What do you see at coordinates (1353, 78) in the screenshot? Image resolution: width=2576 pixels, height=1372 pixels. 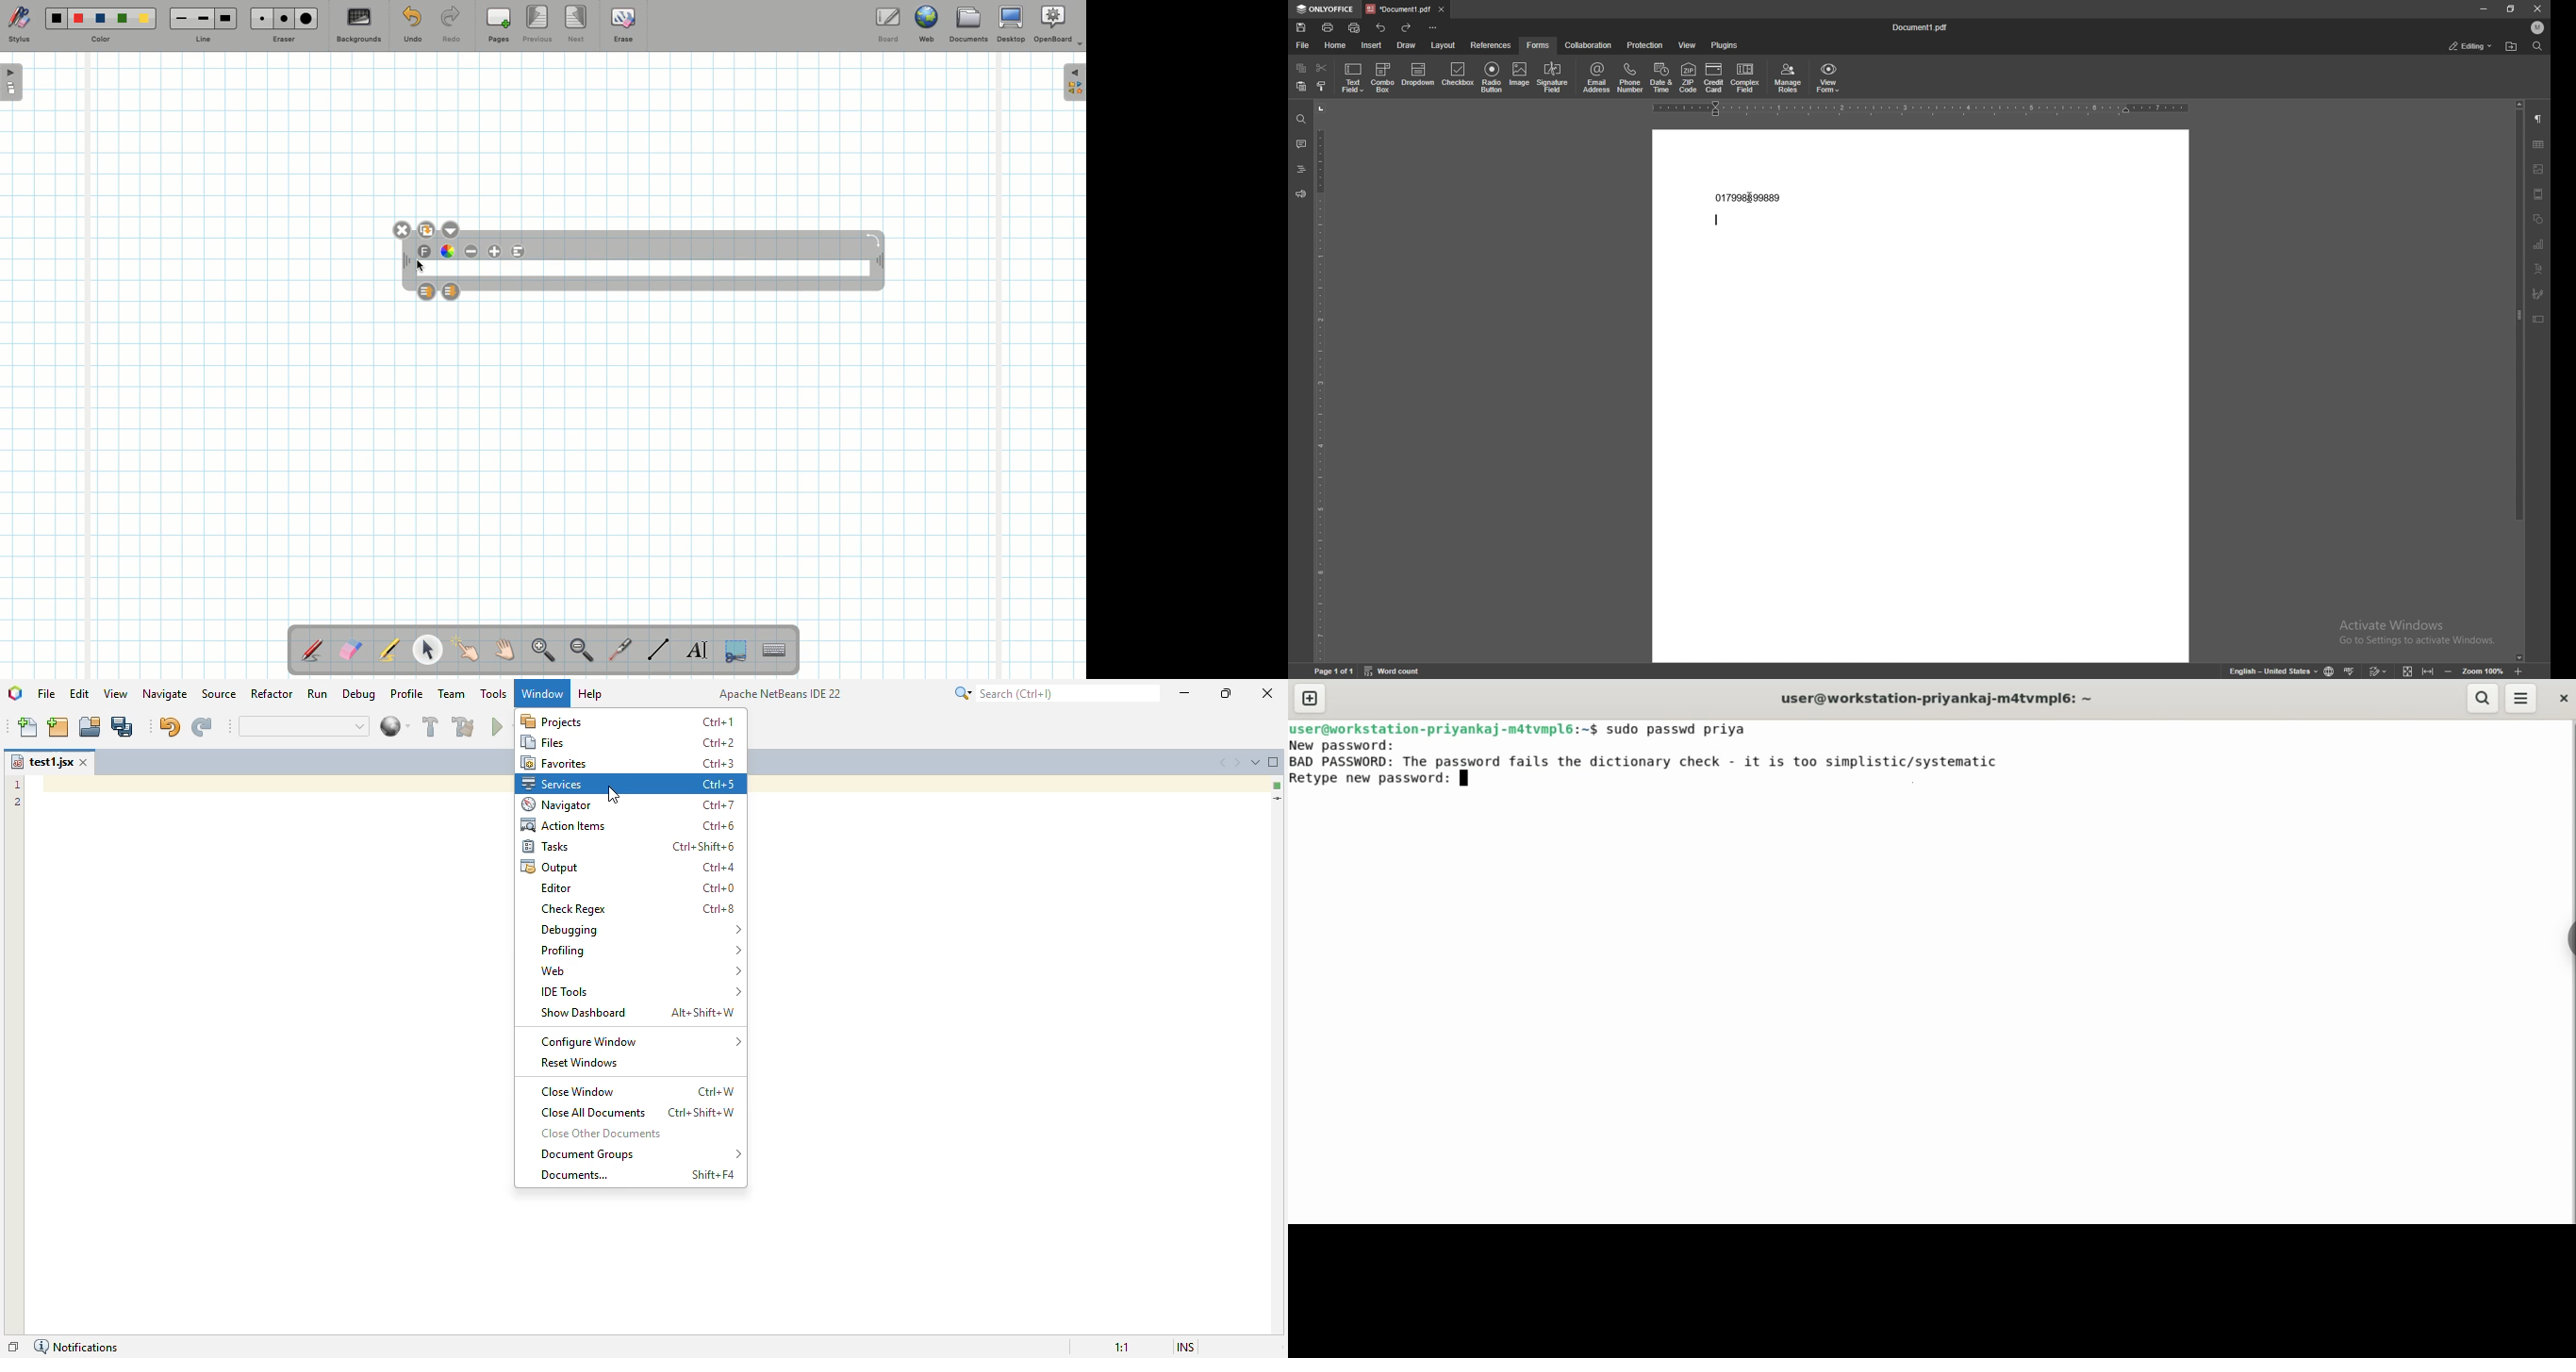 I see `text field` at bounding box center [1353, 78].